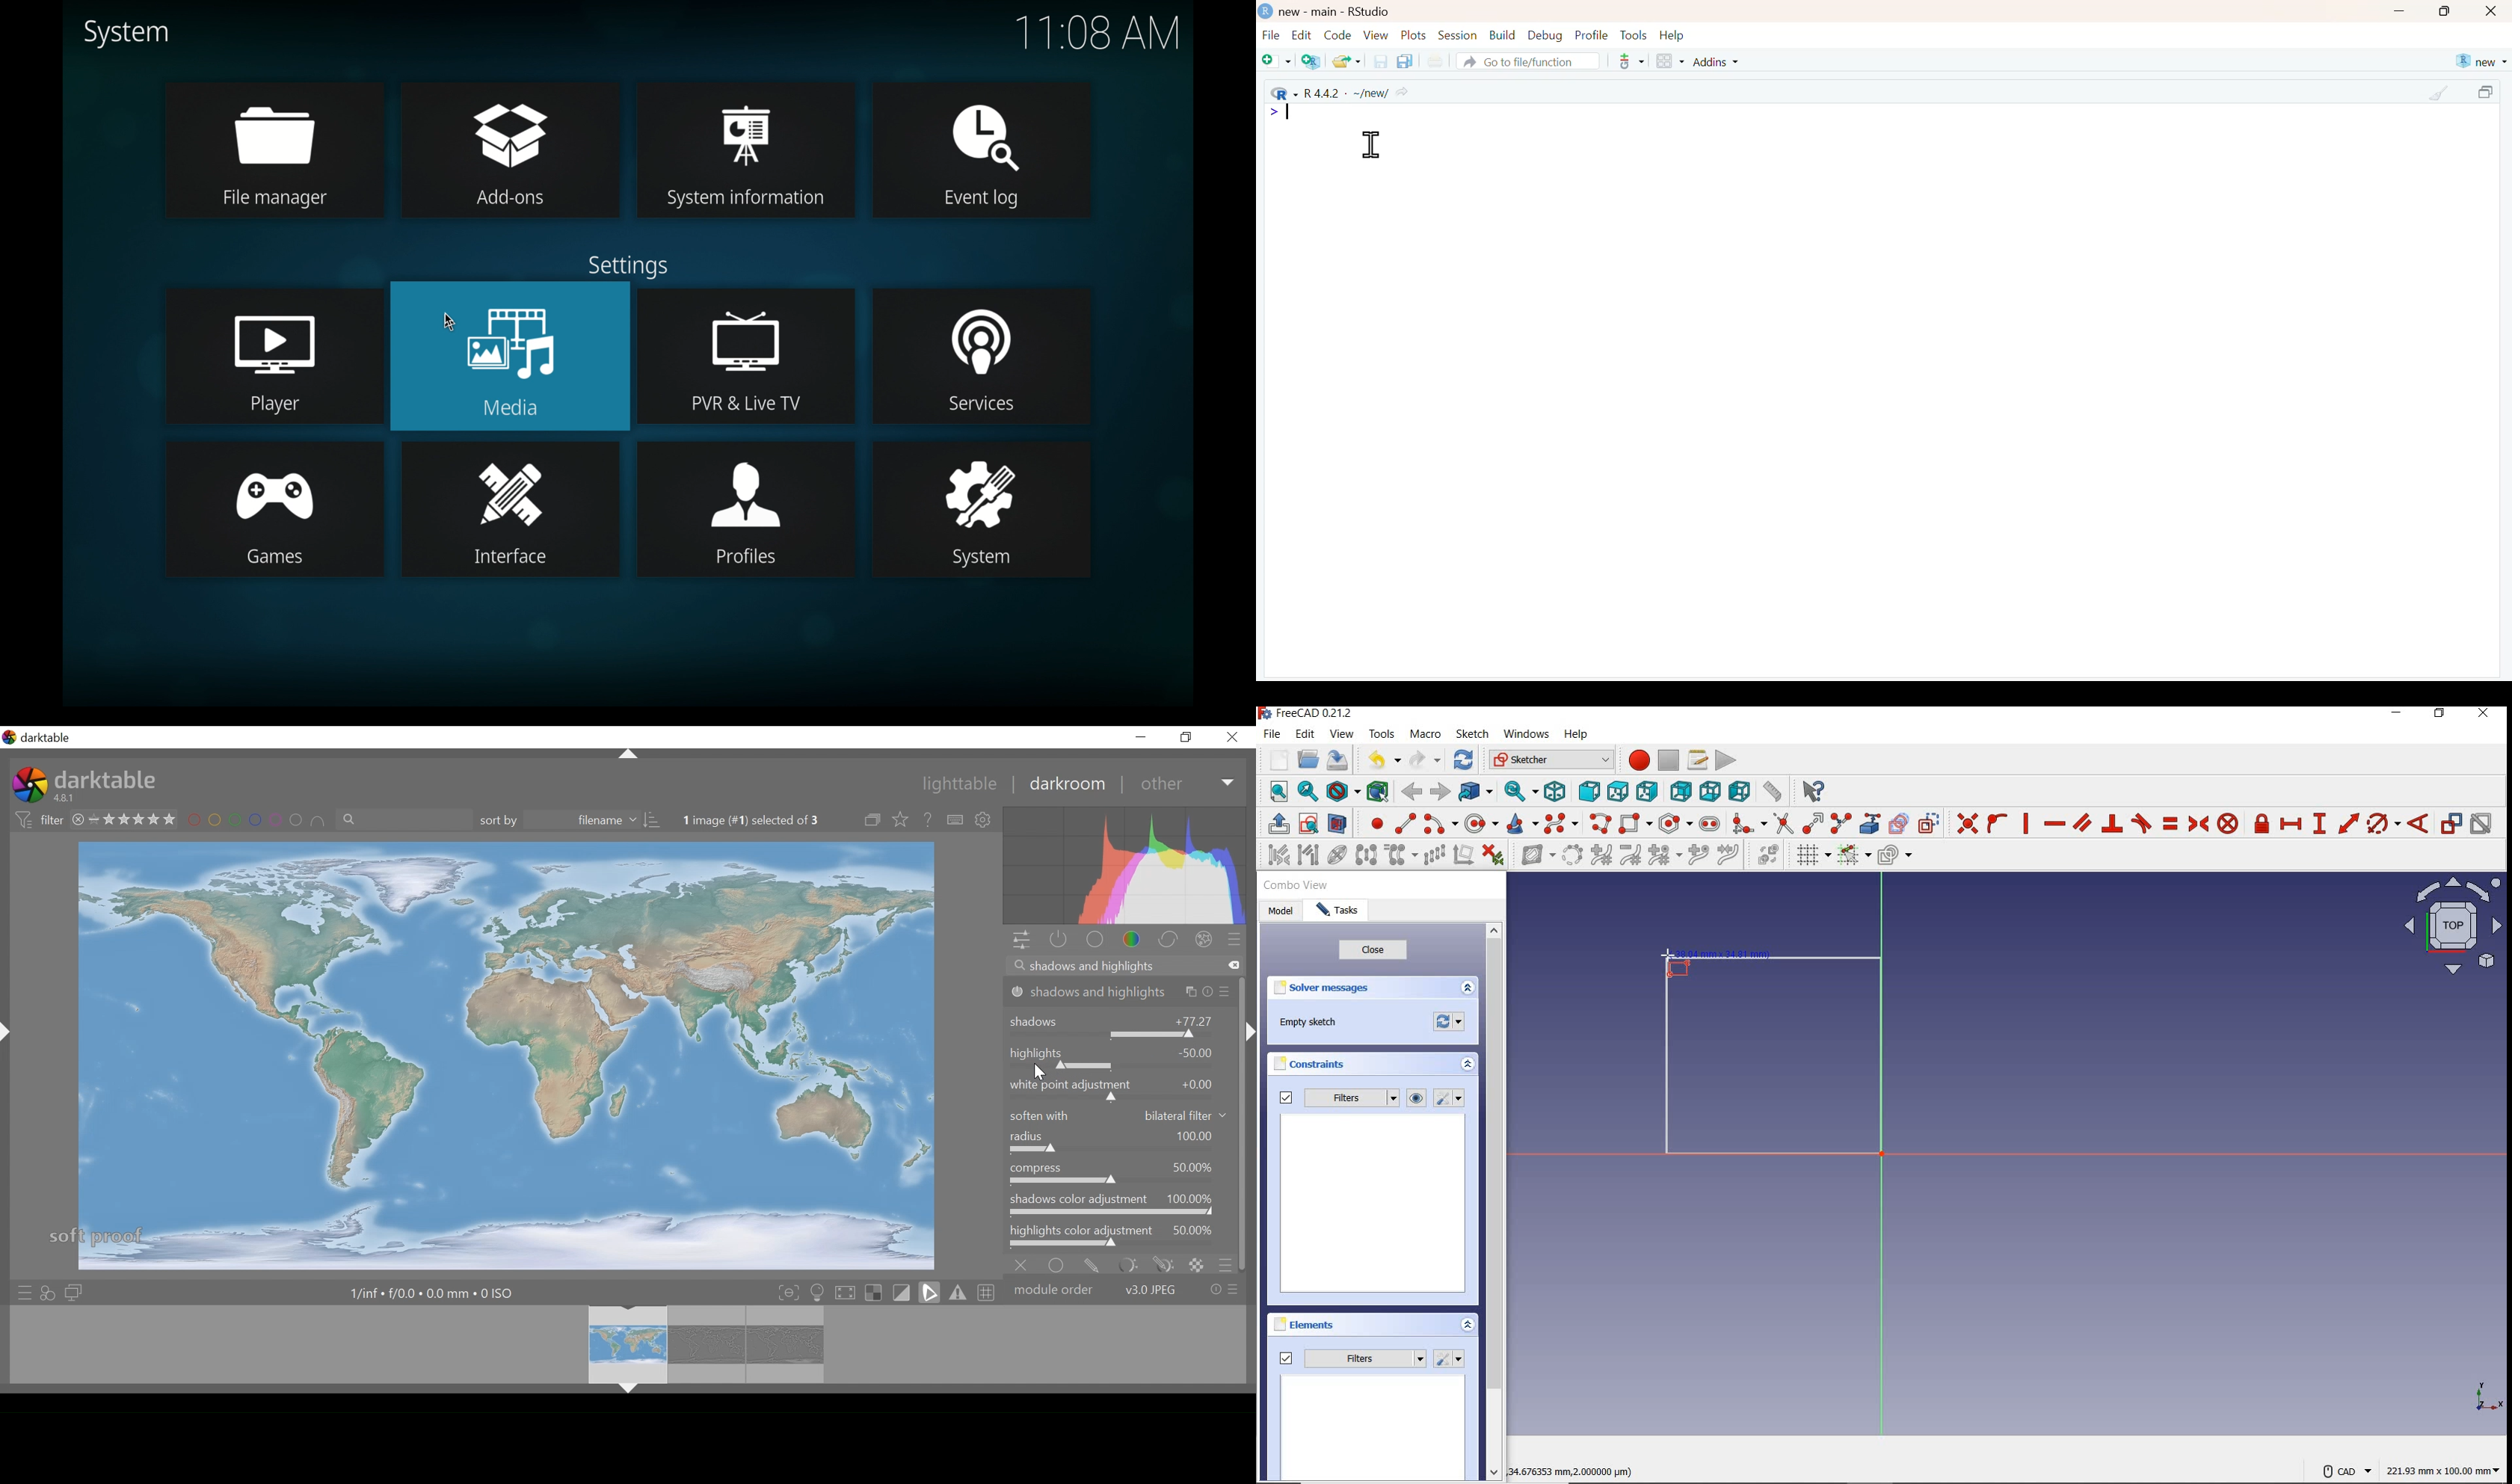  I want to click on constrain tangent, so click(2142, 823).